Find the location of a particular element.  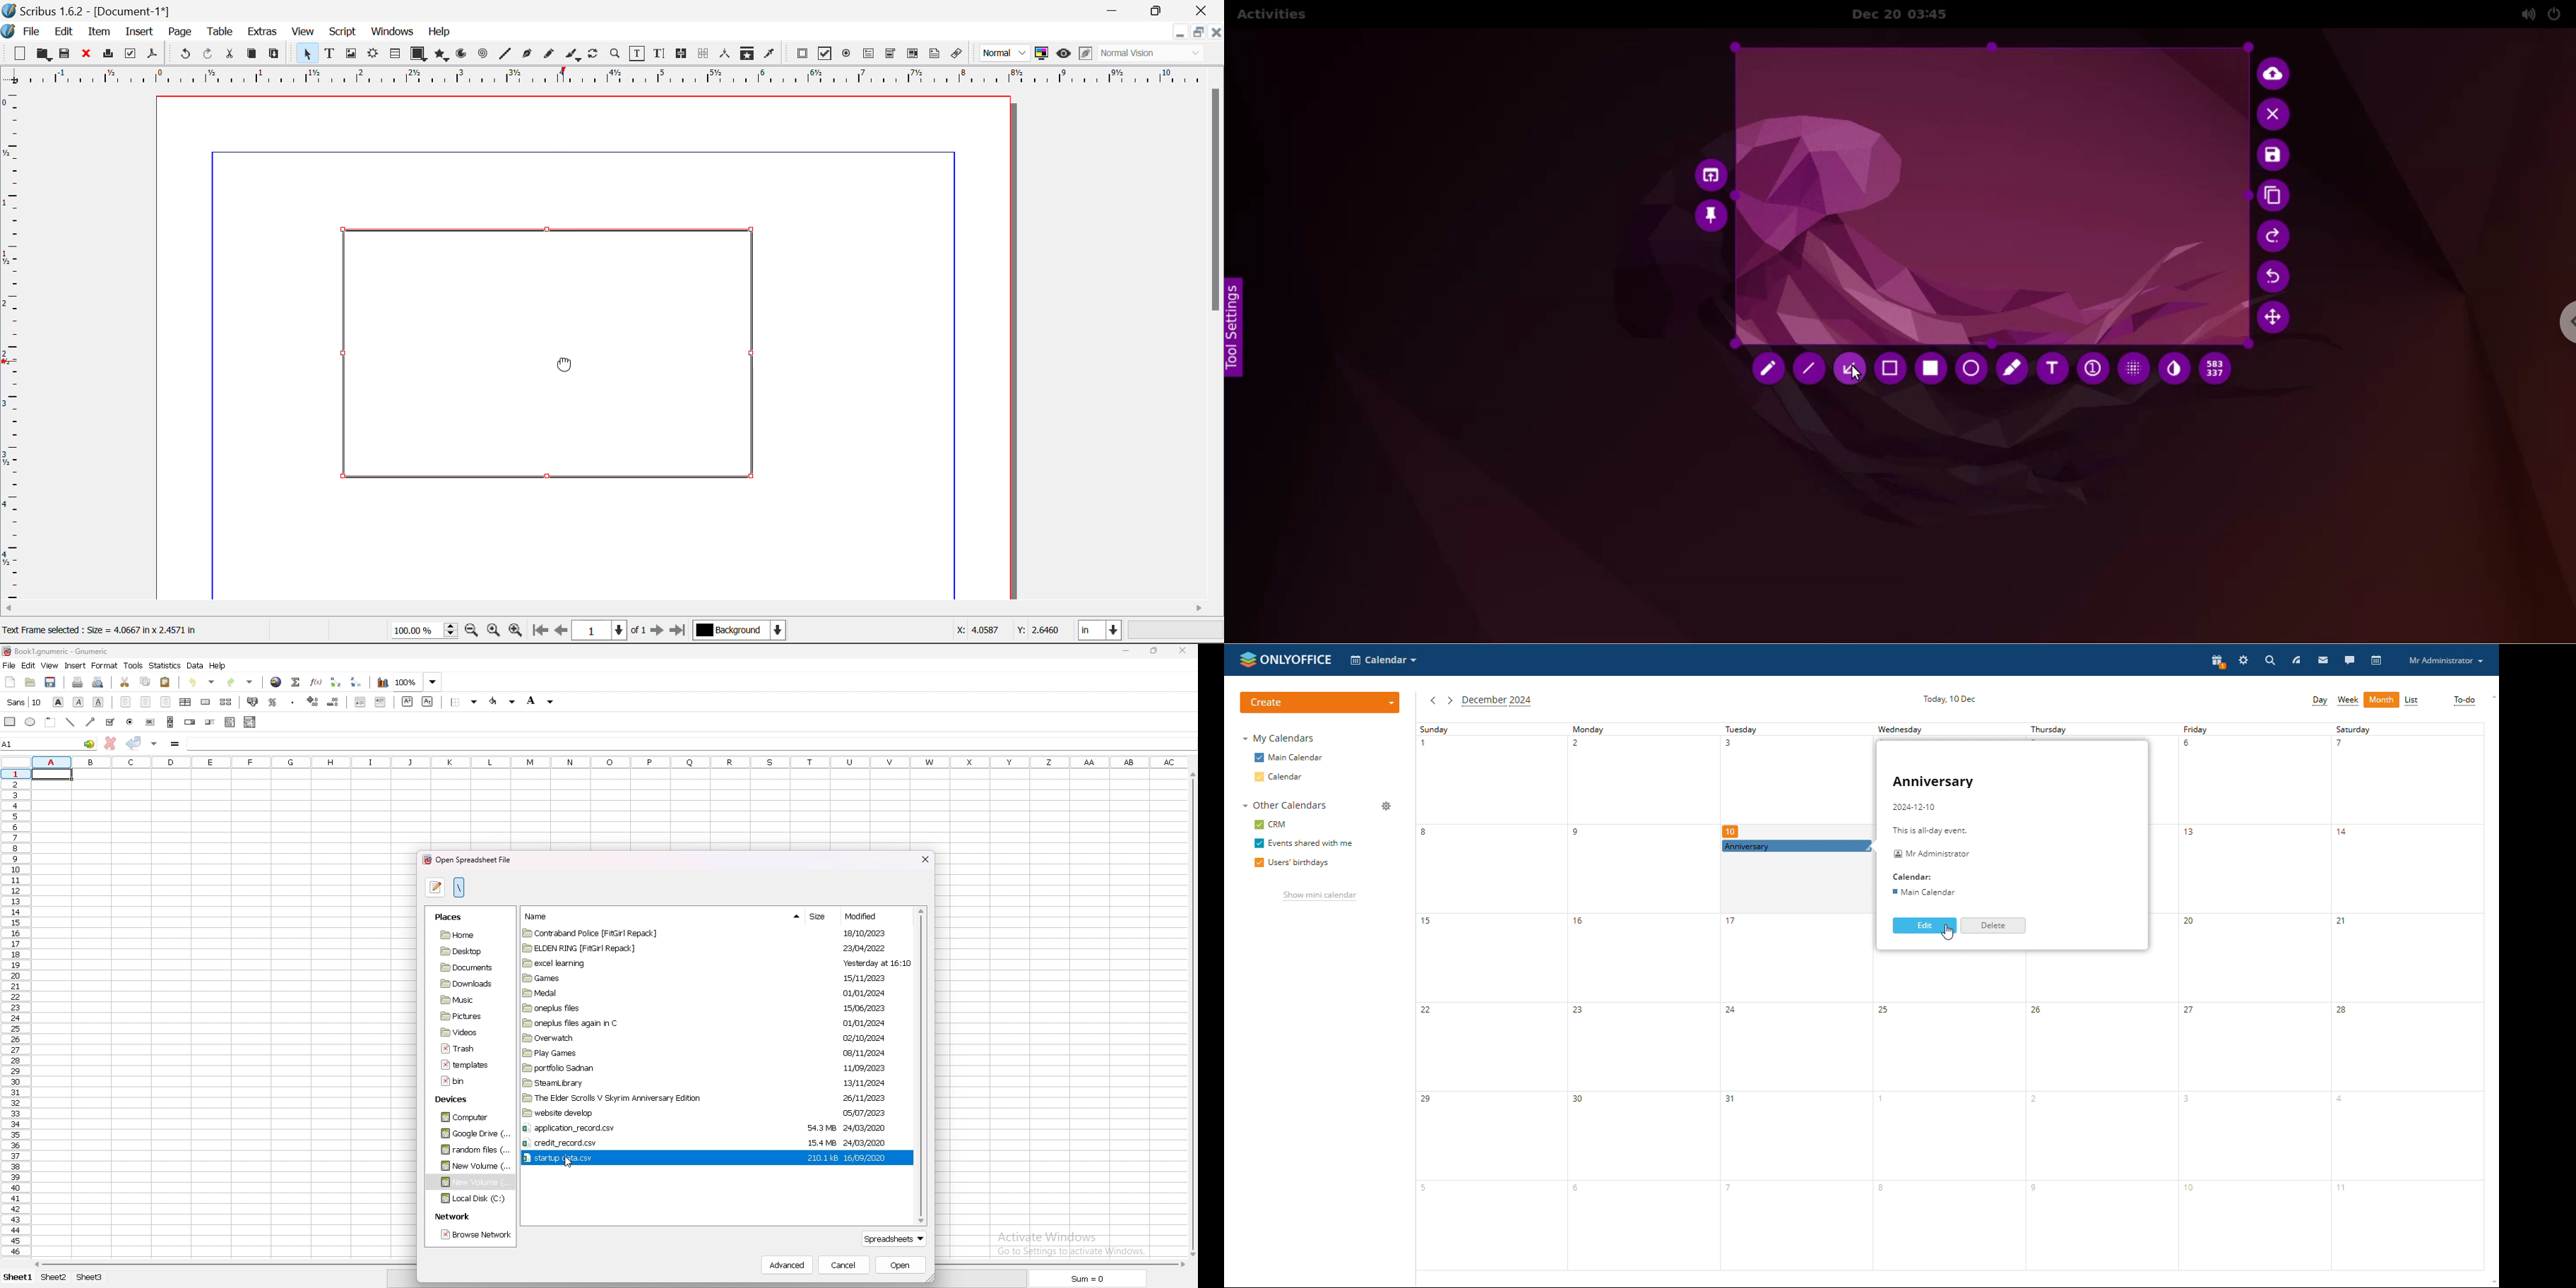

search is located at coordinates (2269, 660).